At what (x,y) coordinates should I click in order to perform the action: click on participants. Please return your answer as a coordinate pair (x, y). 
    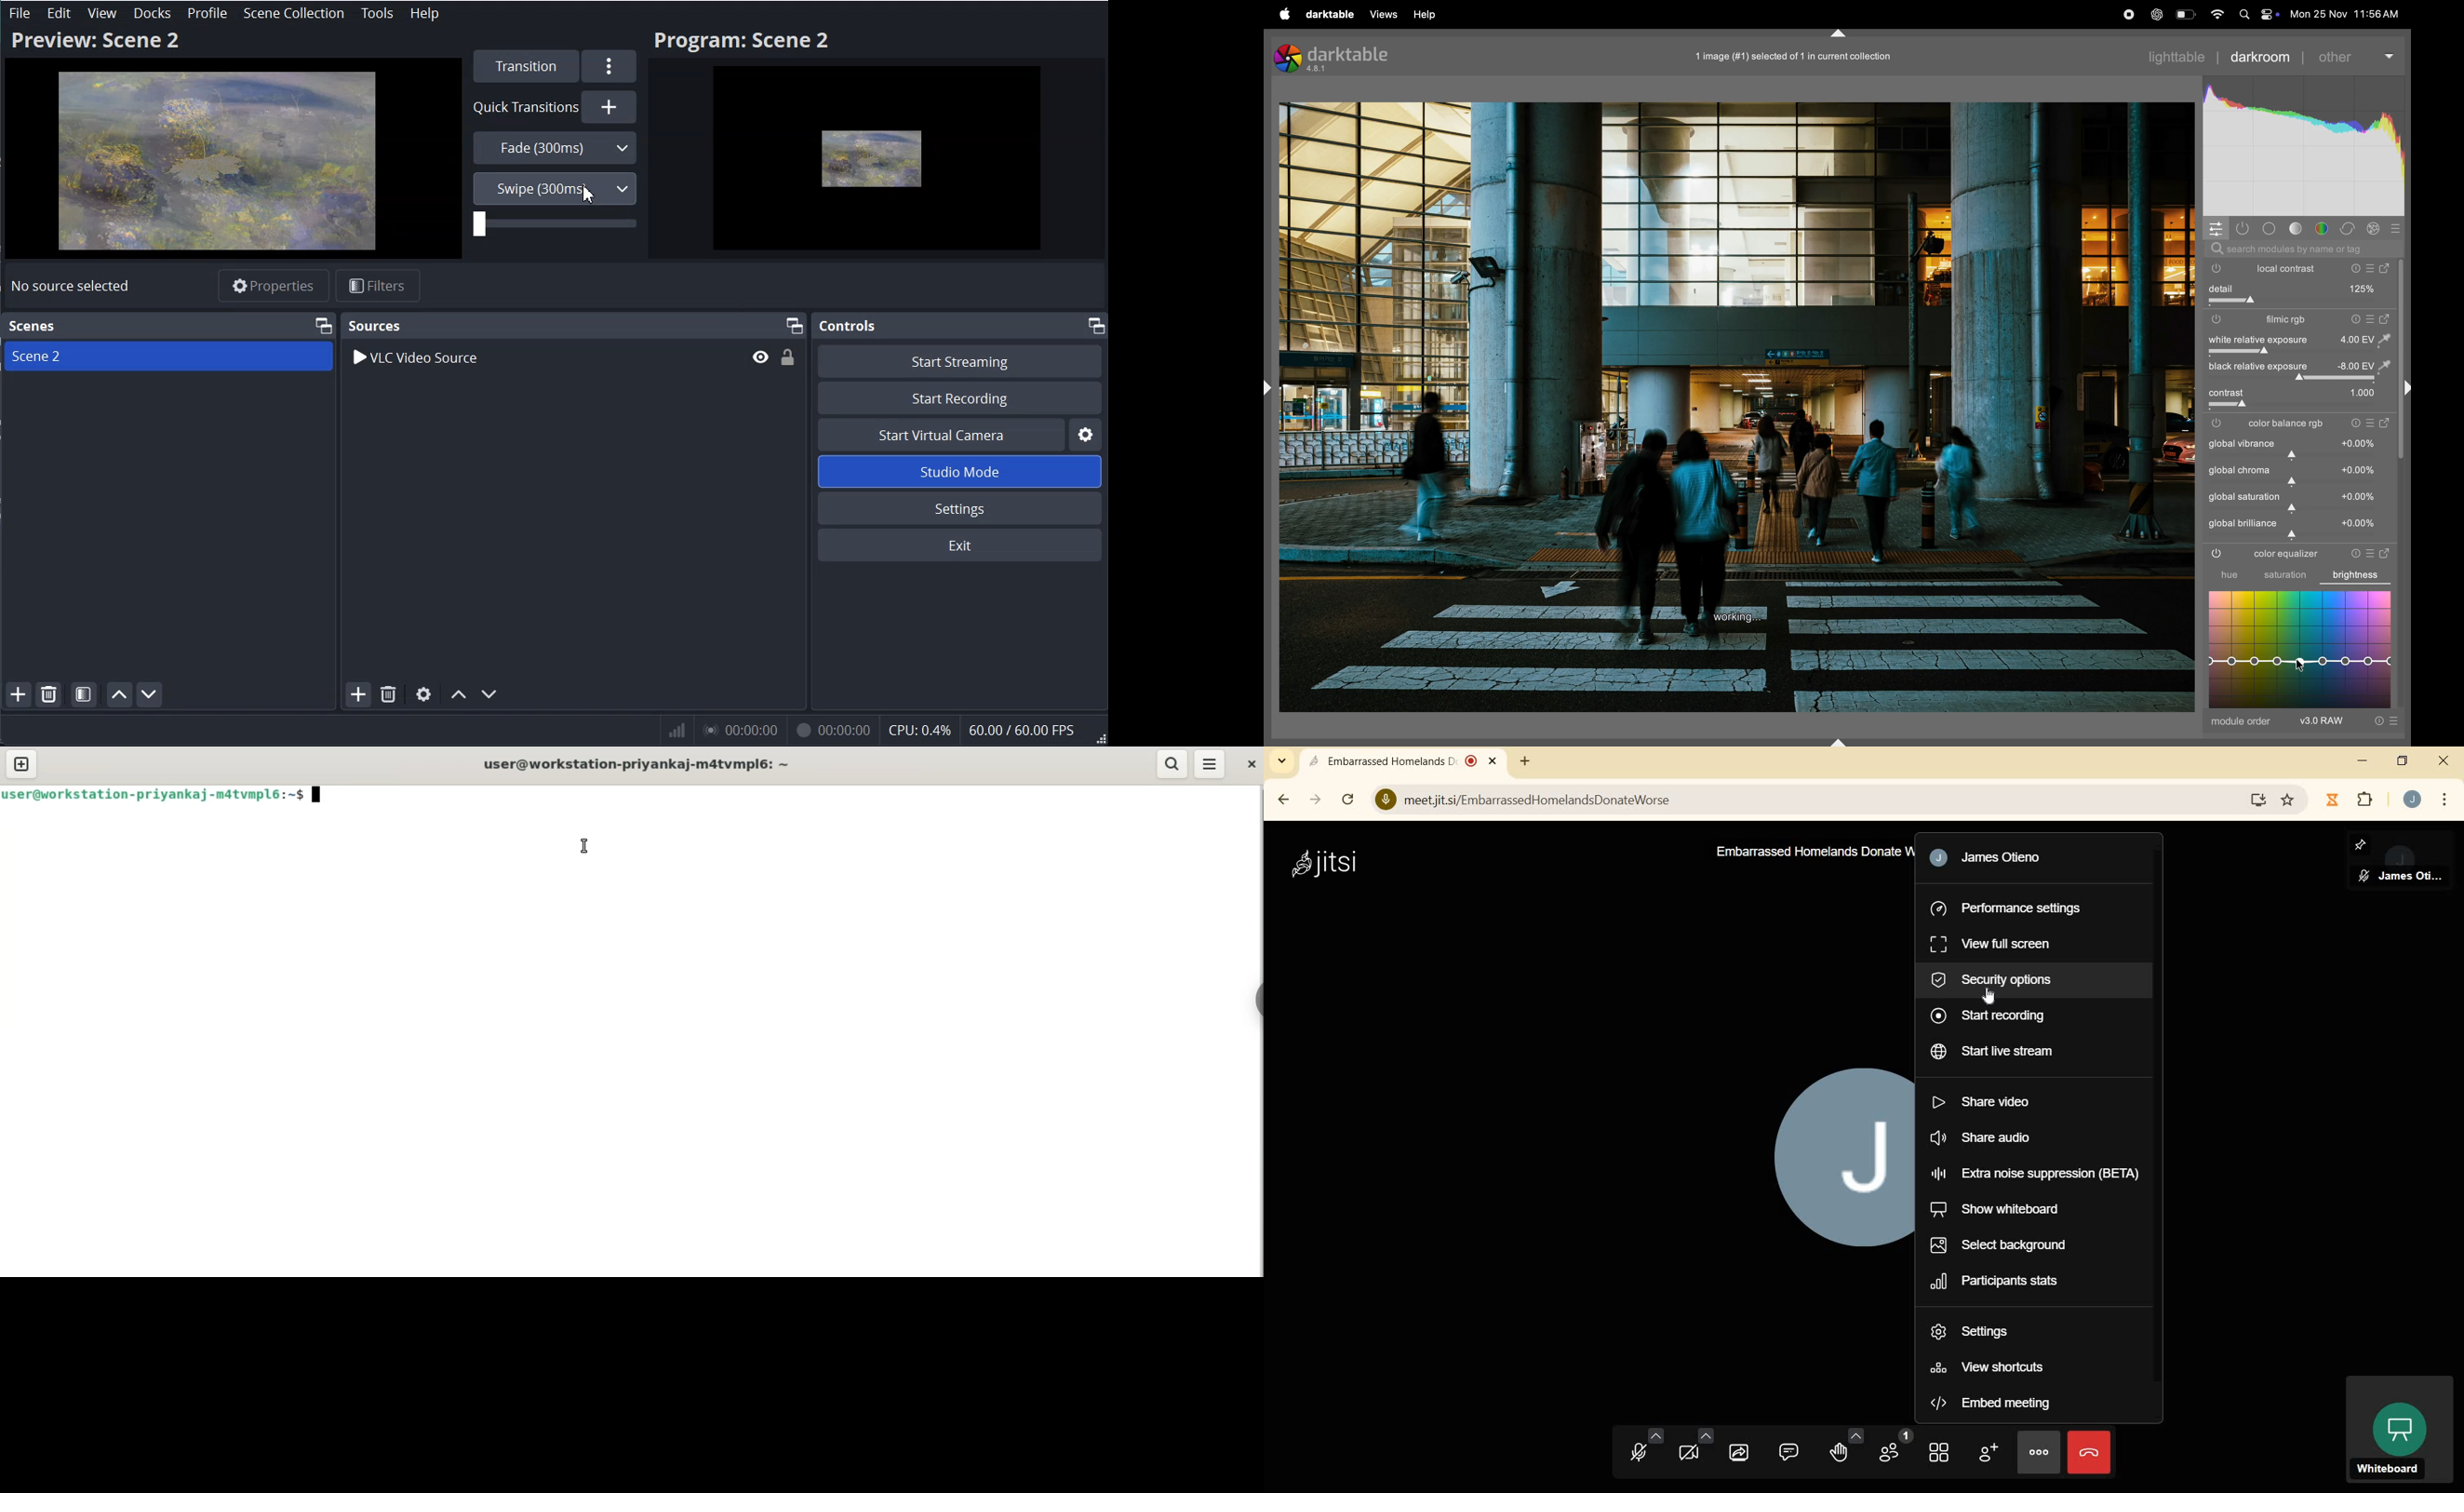
    Looking at the image, I should click on (1897, 1447).